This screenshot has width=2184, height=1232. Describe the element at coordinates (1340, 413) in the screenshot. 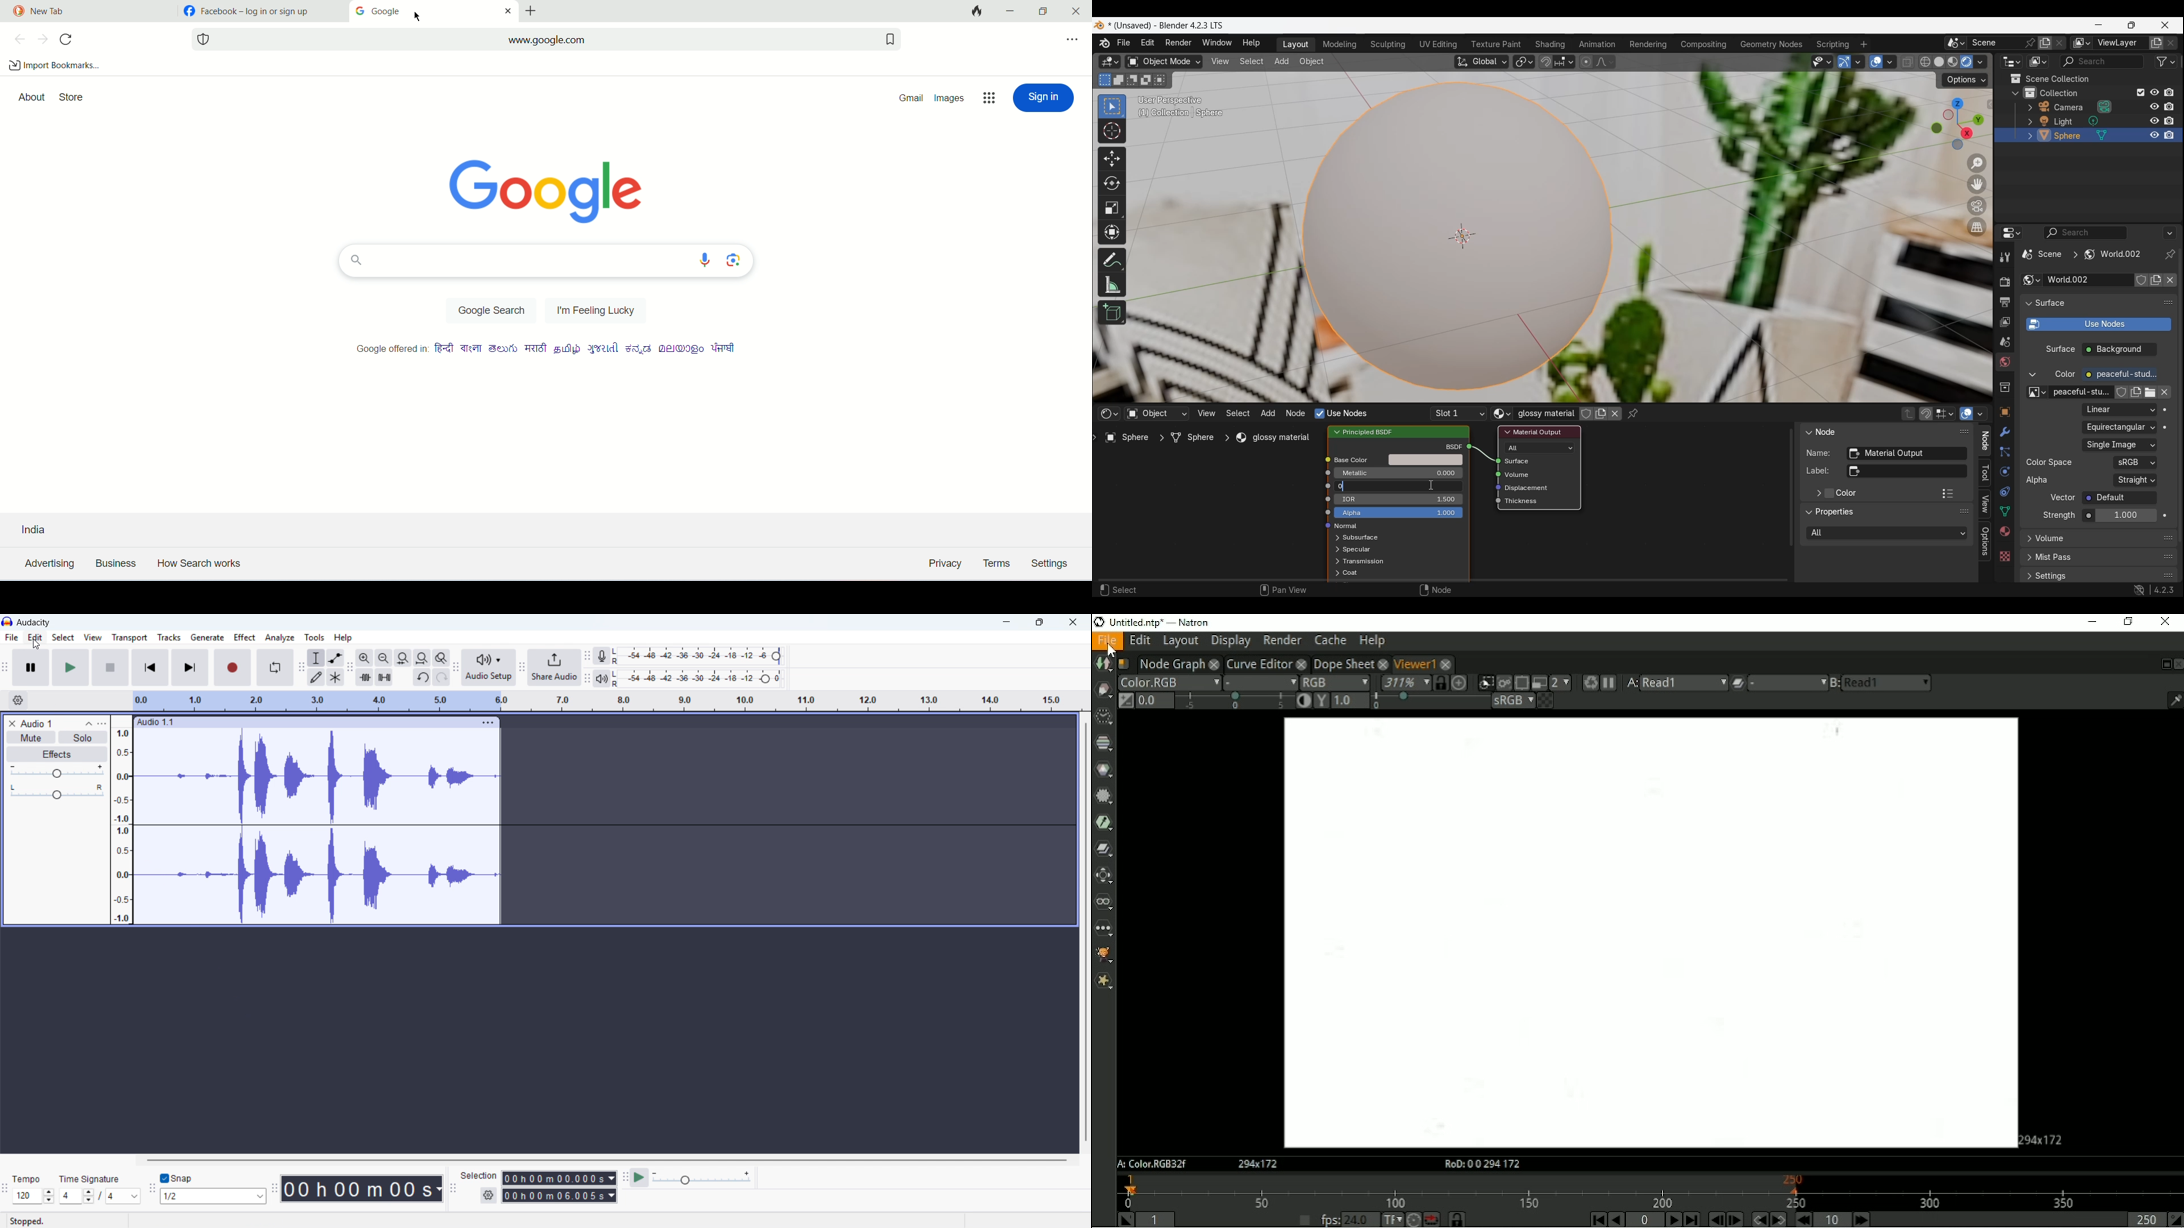

I see `Nodes to render material` at that location.